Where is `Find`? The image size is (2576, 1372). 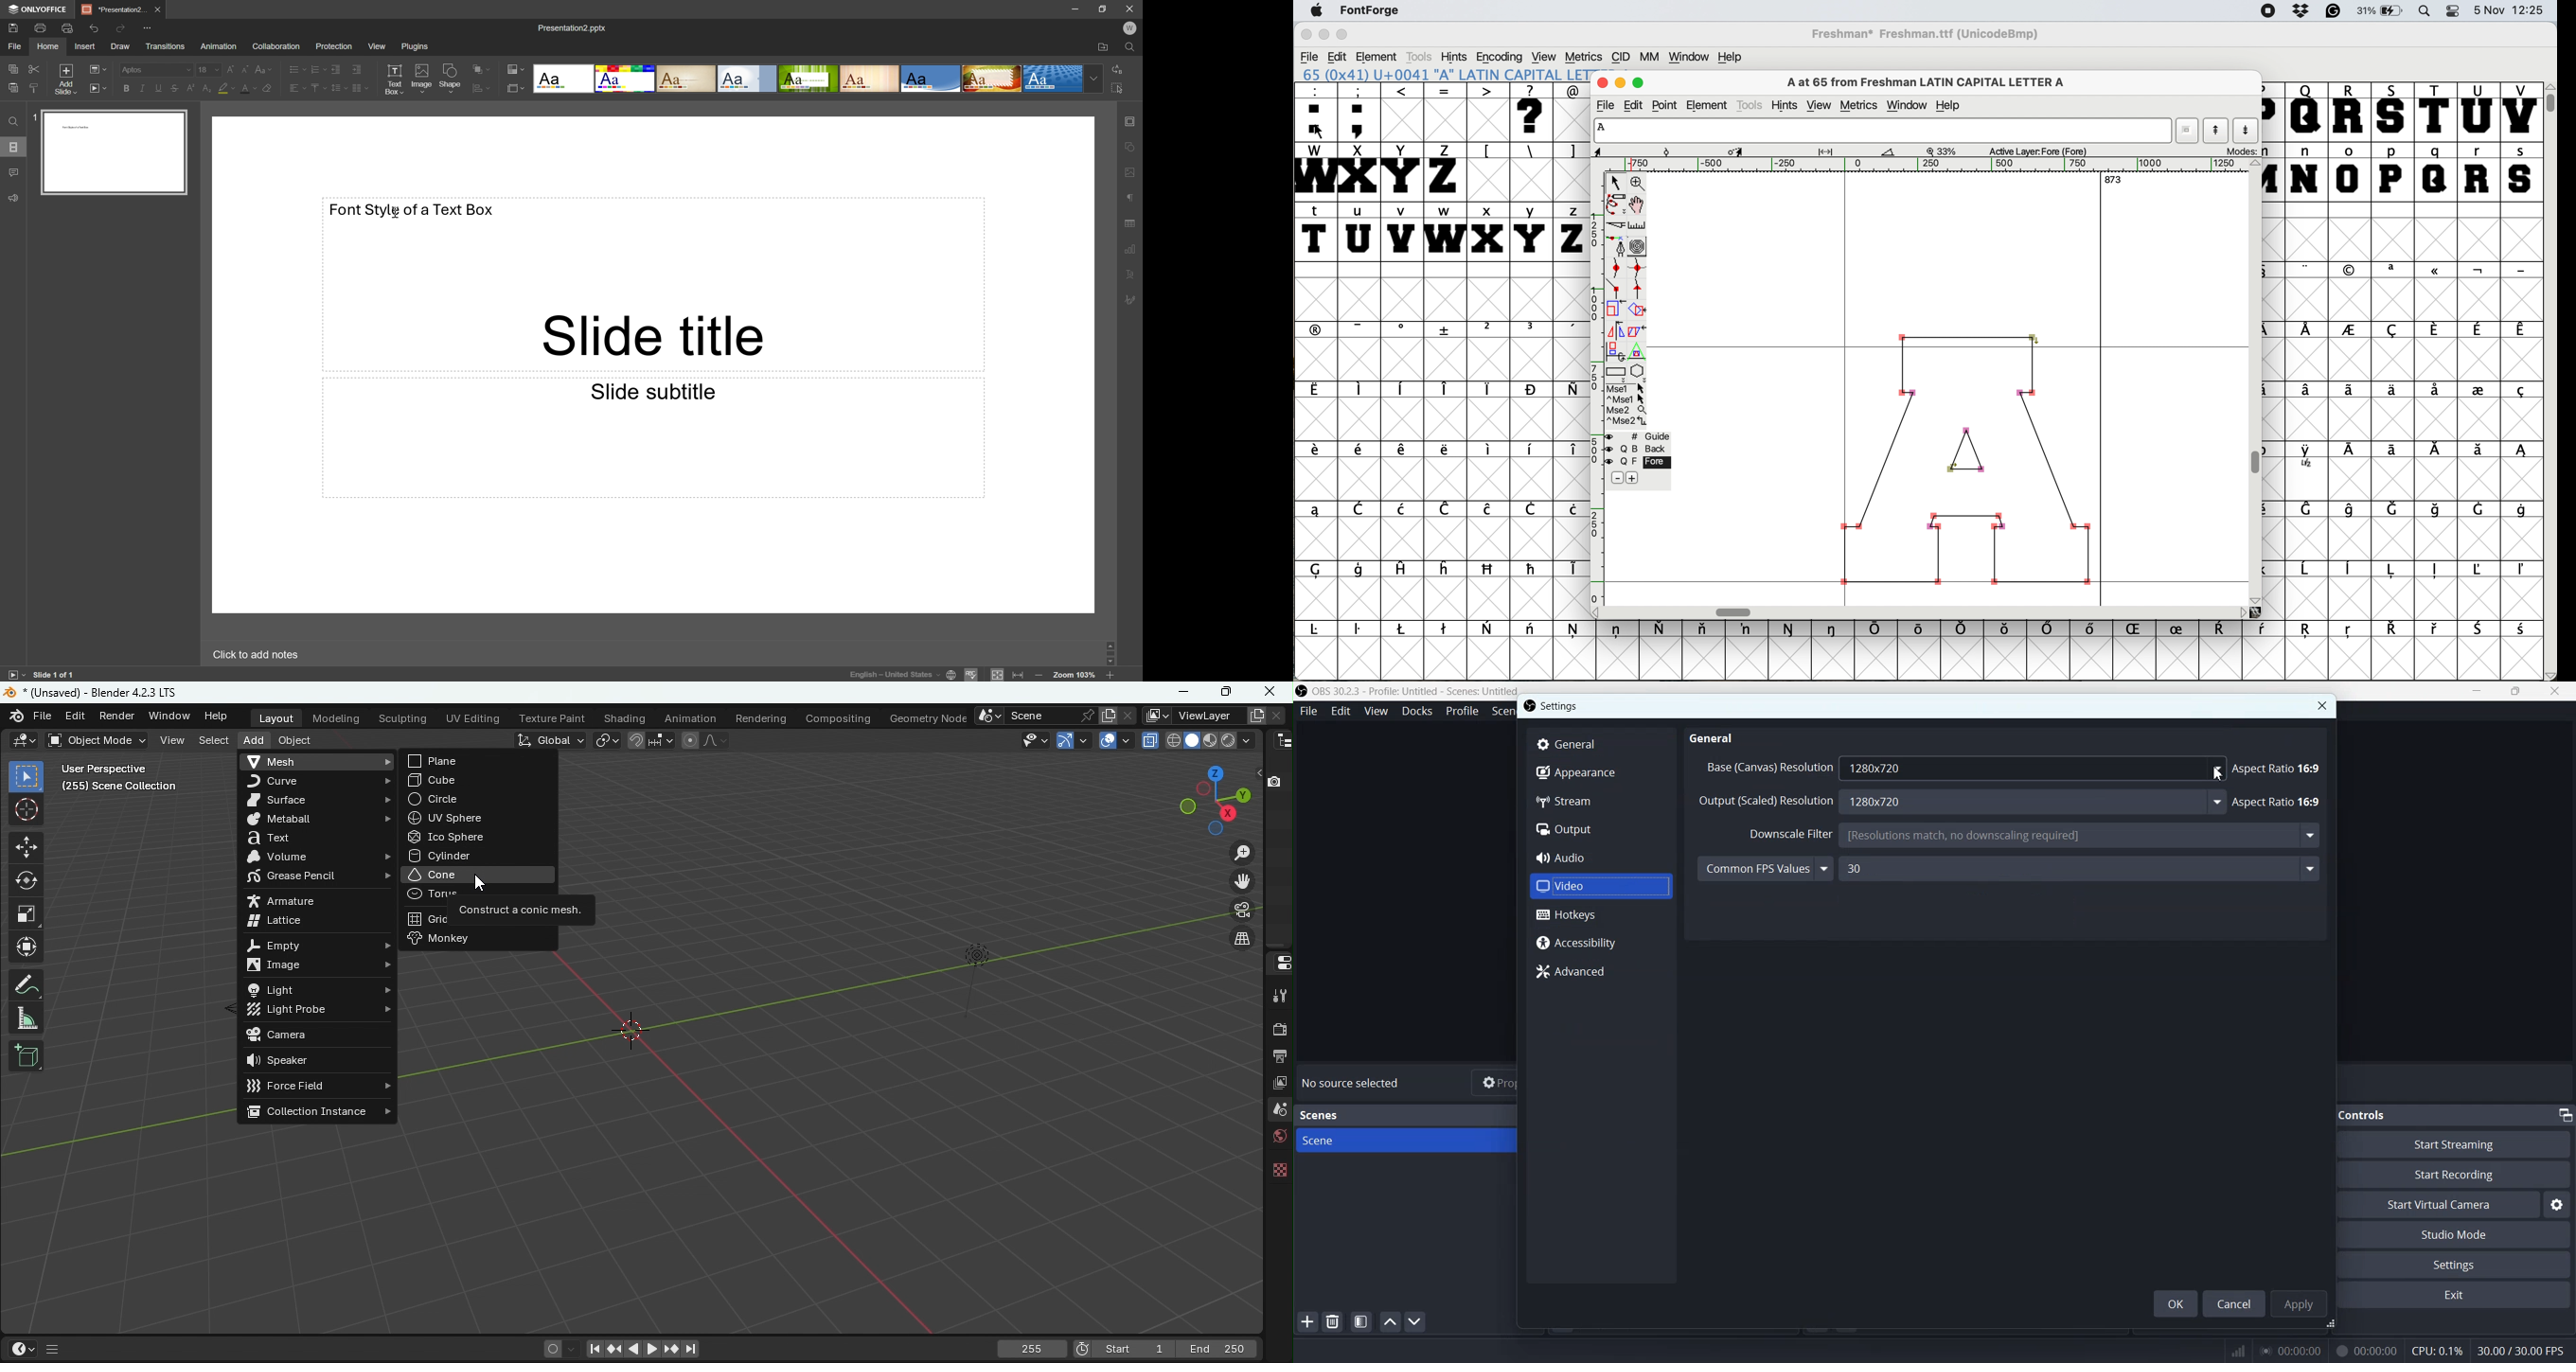 Find is located at coordinates (1132, 46).